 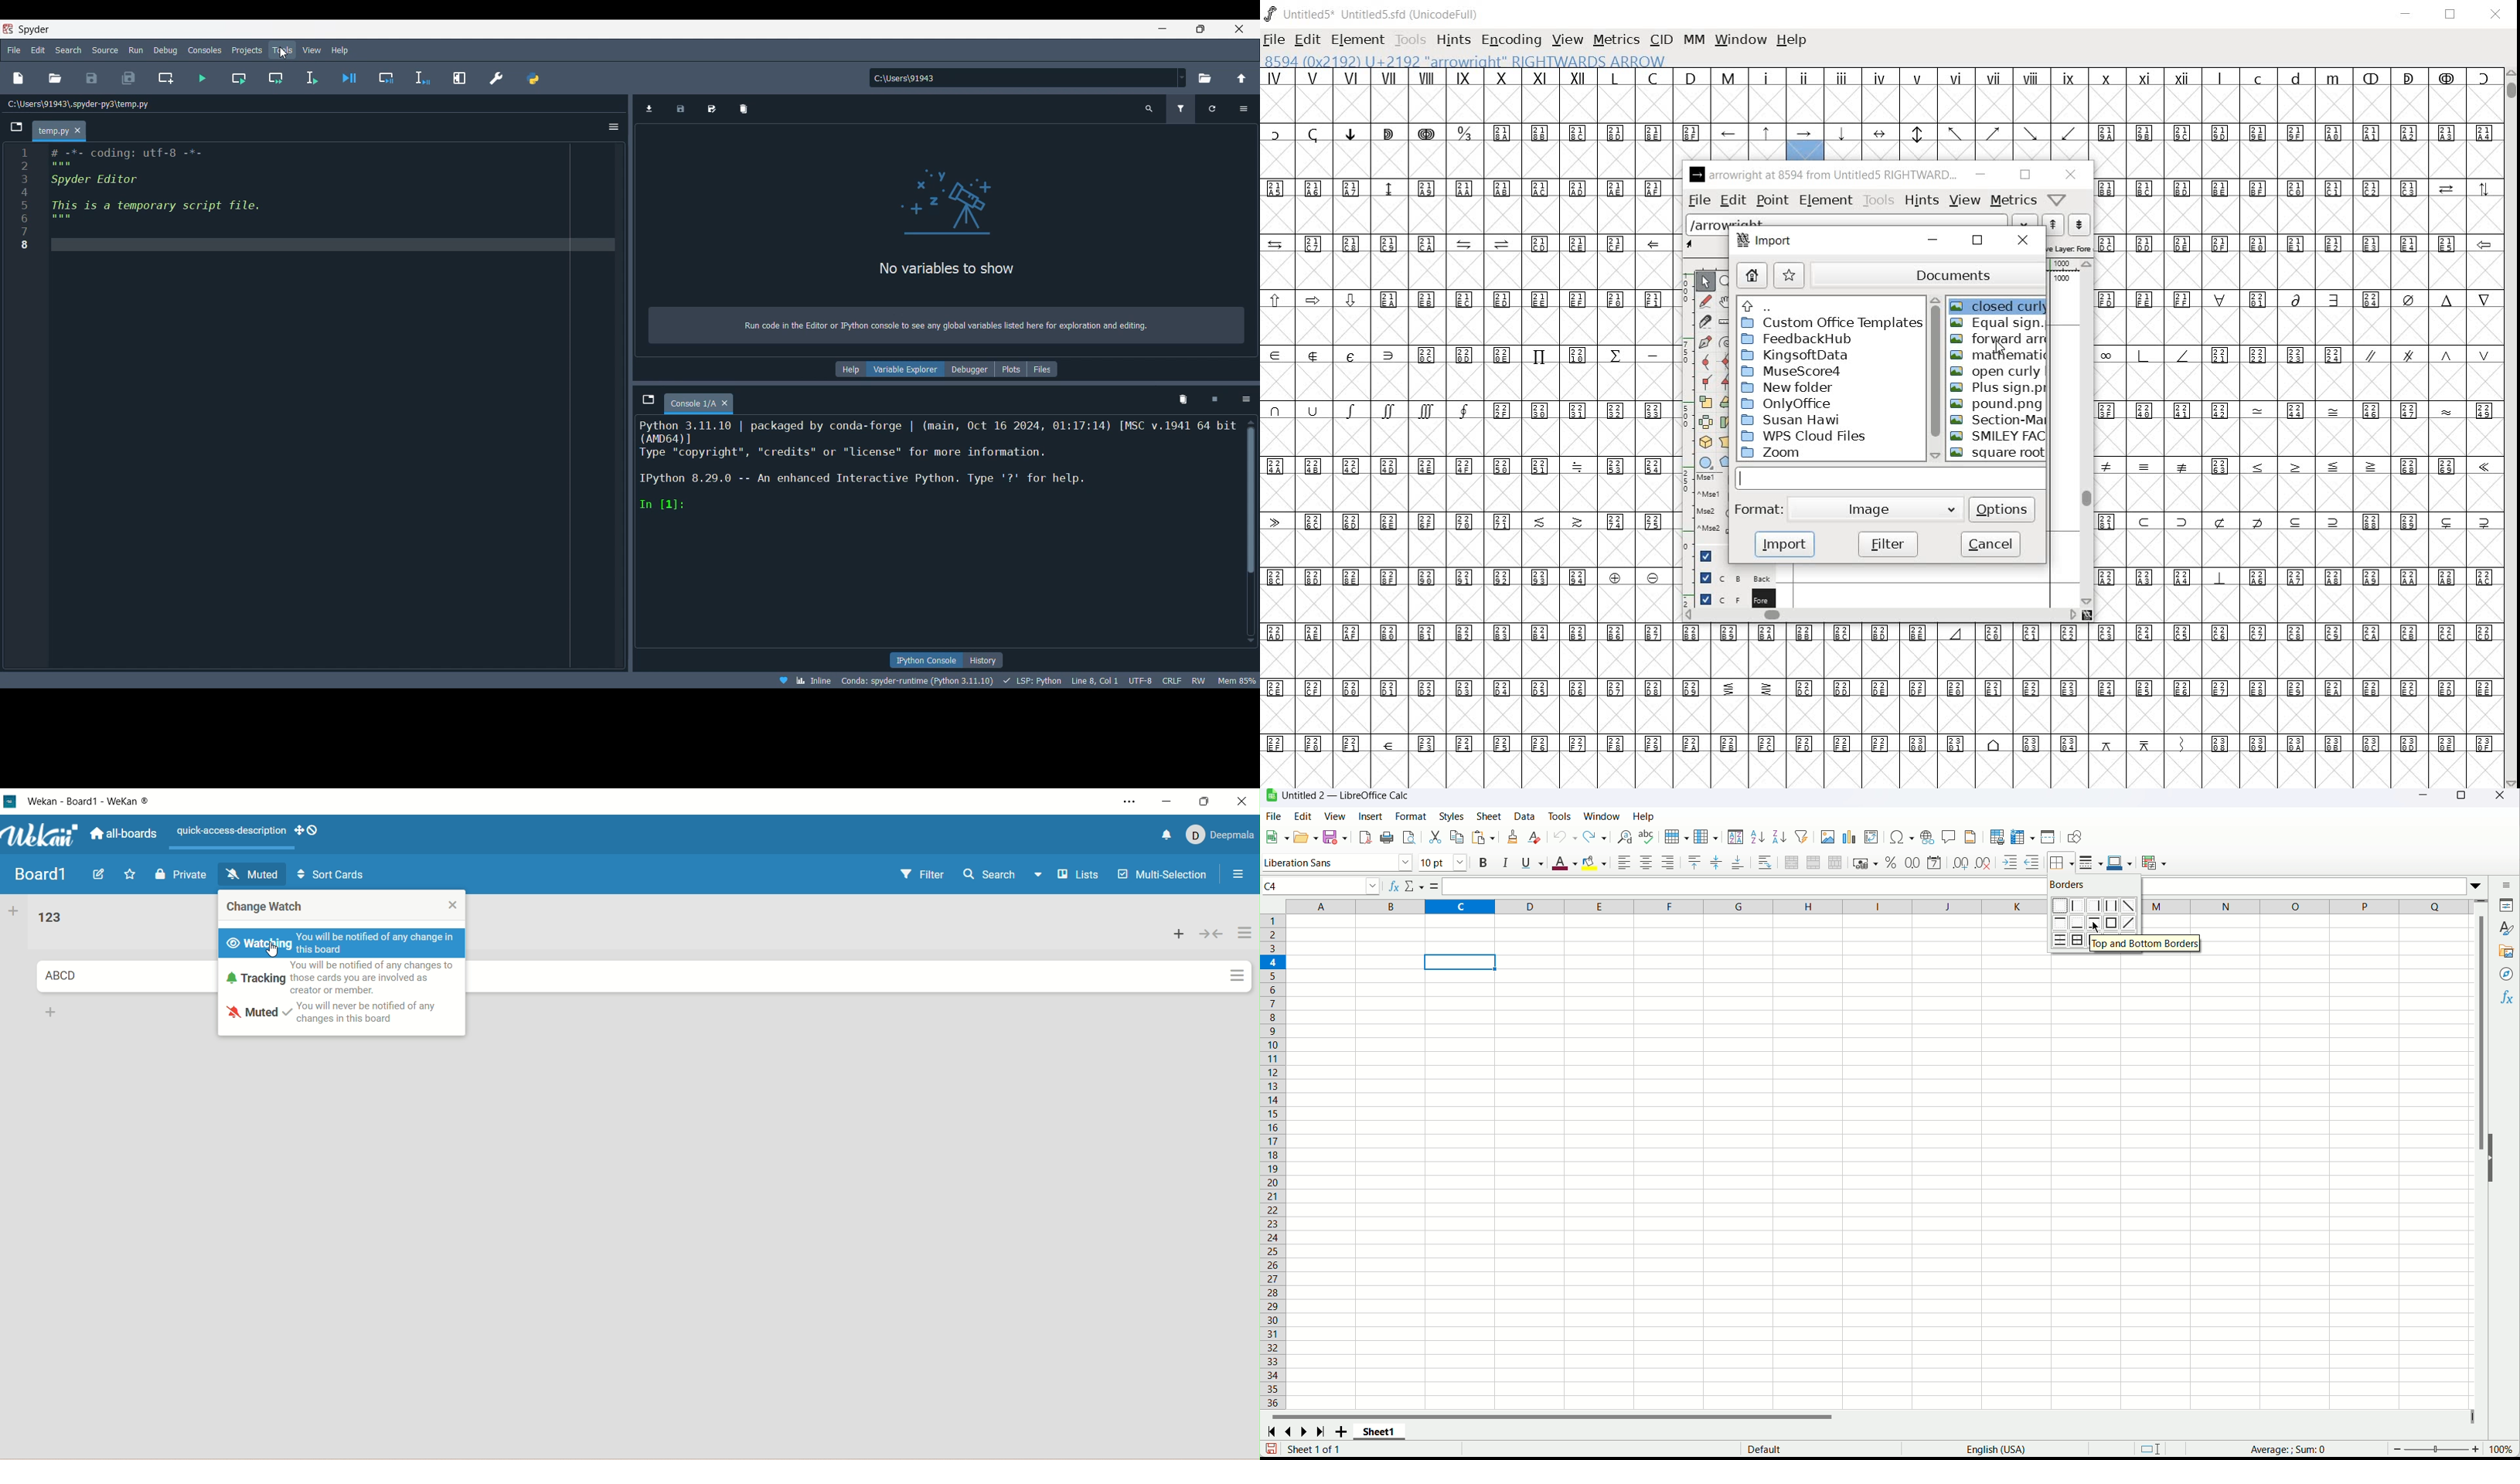 I want to click on Debug file, so click(x=348, y=78).